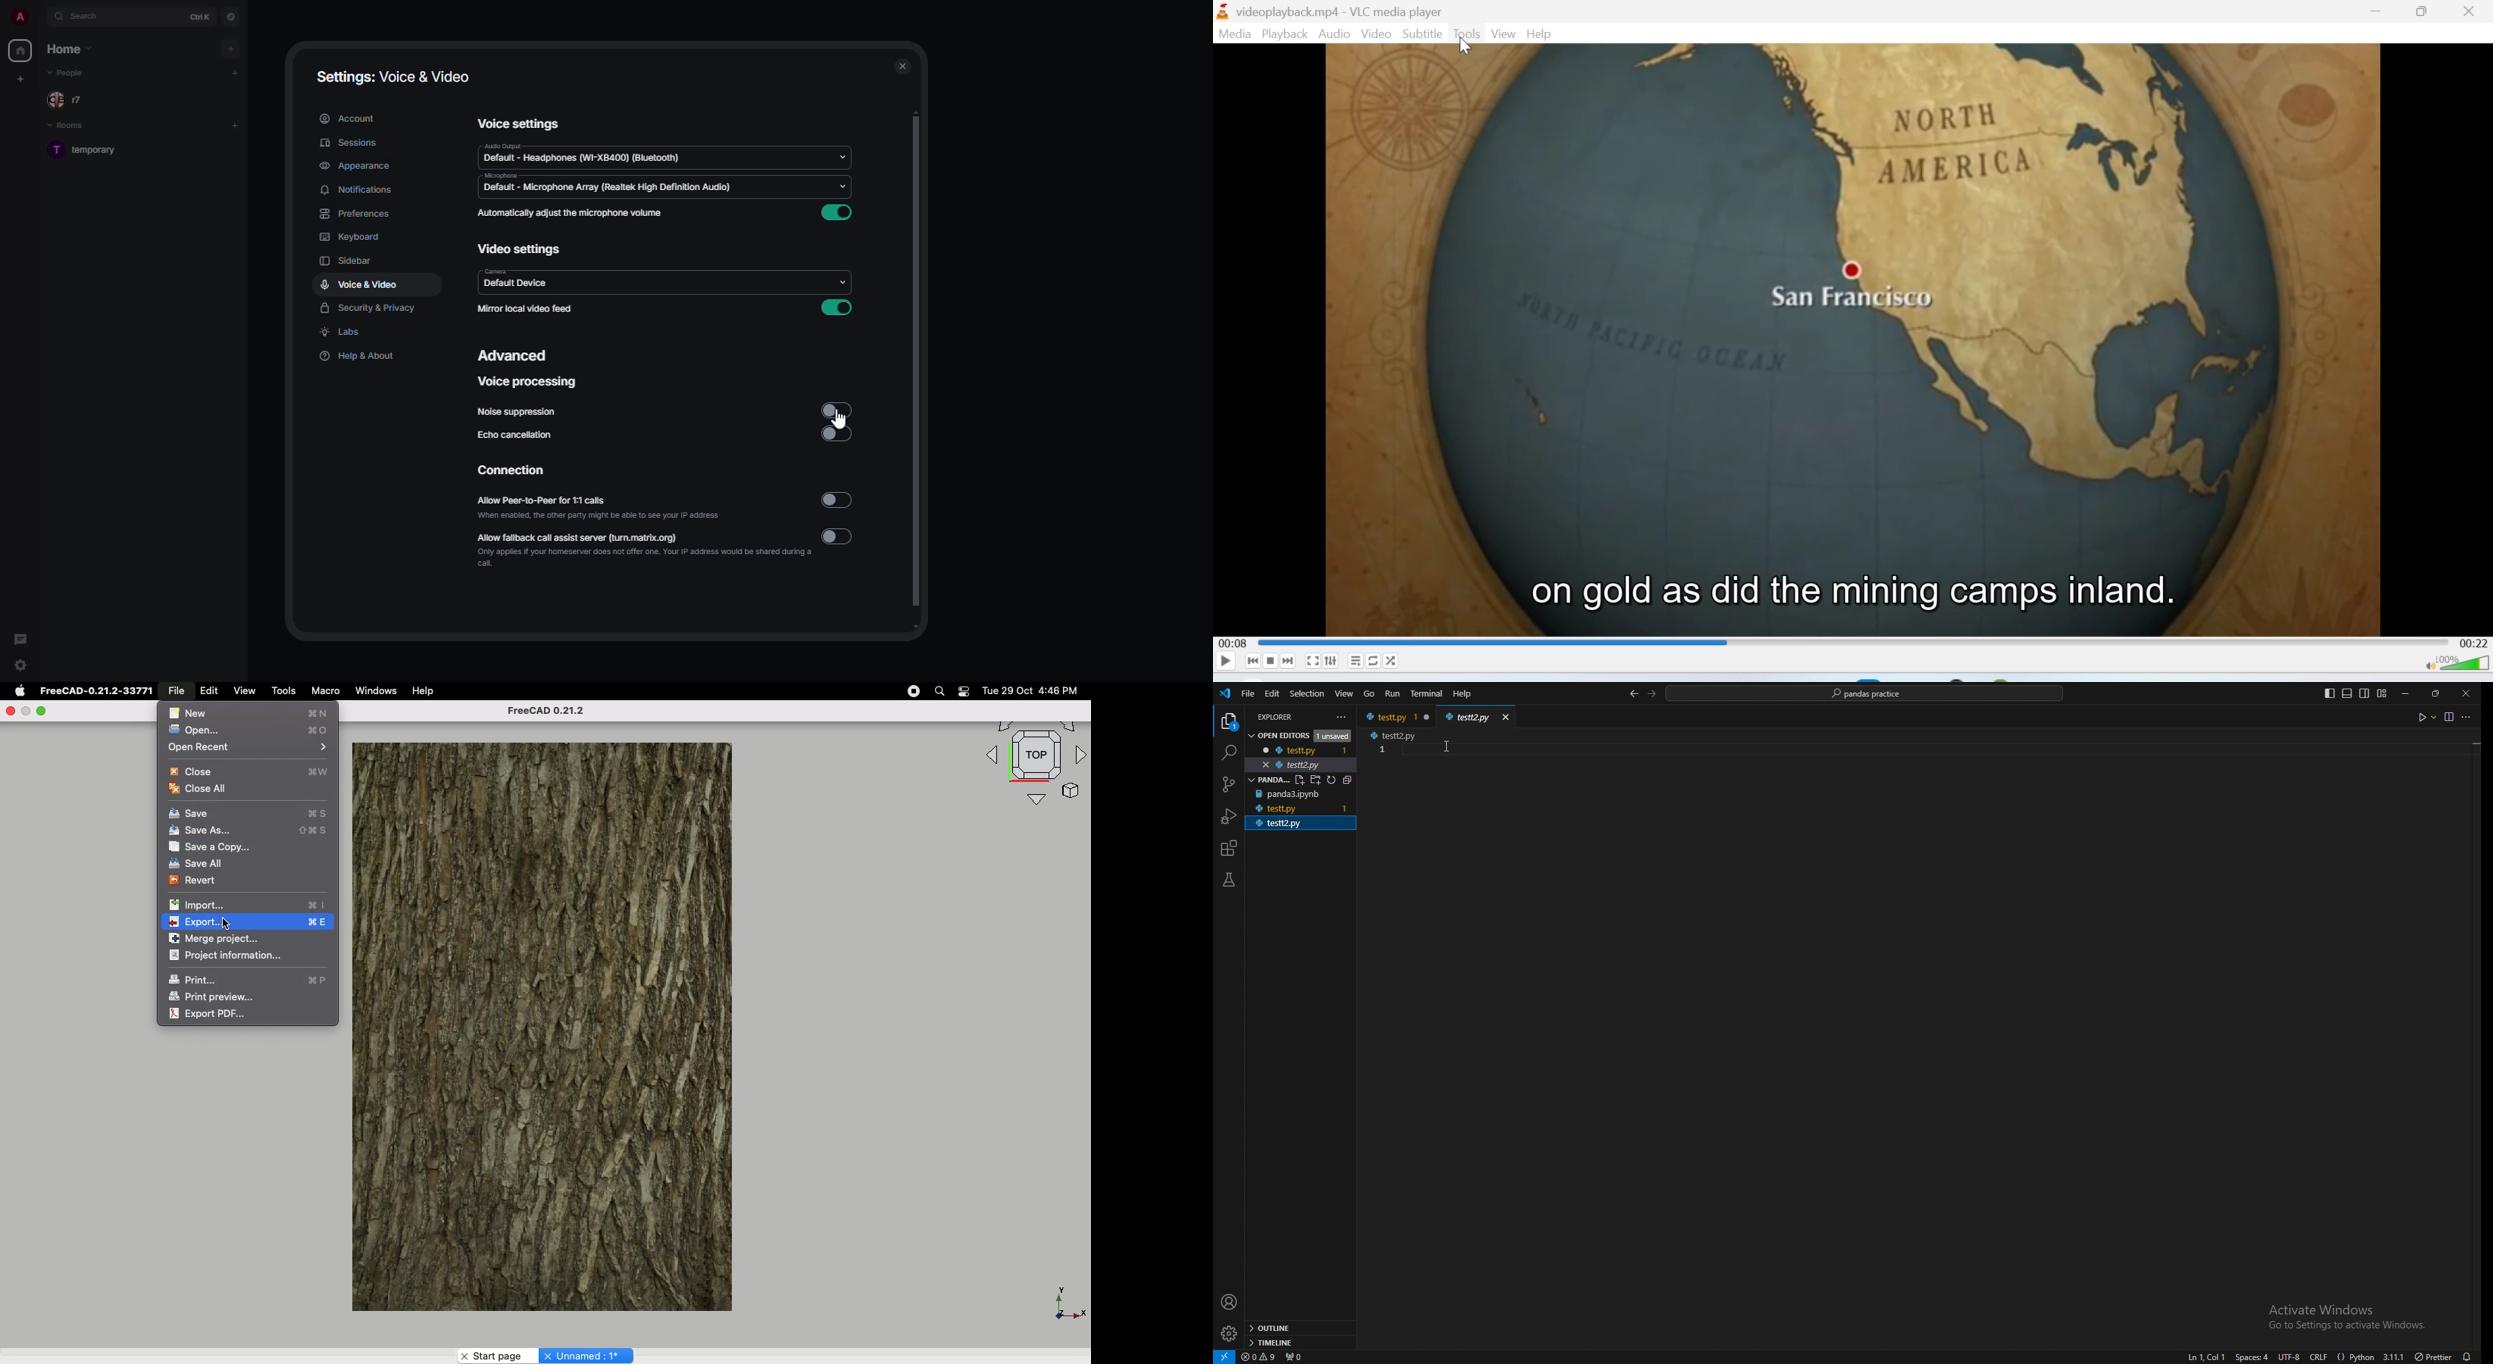 Image resolution: width=2520 pixels, height=1372 pixels. Describe the element at coordinates (571, 214) in the screenshot. I see `automatically adjust the microphone volume` at that location.